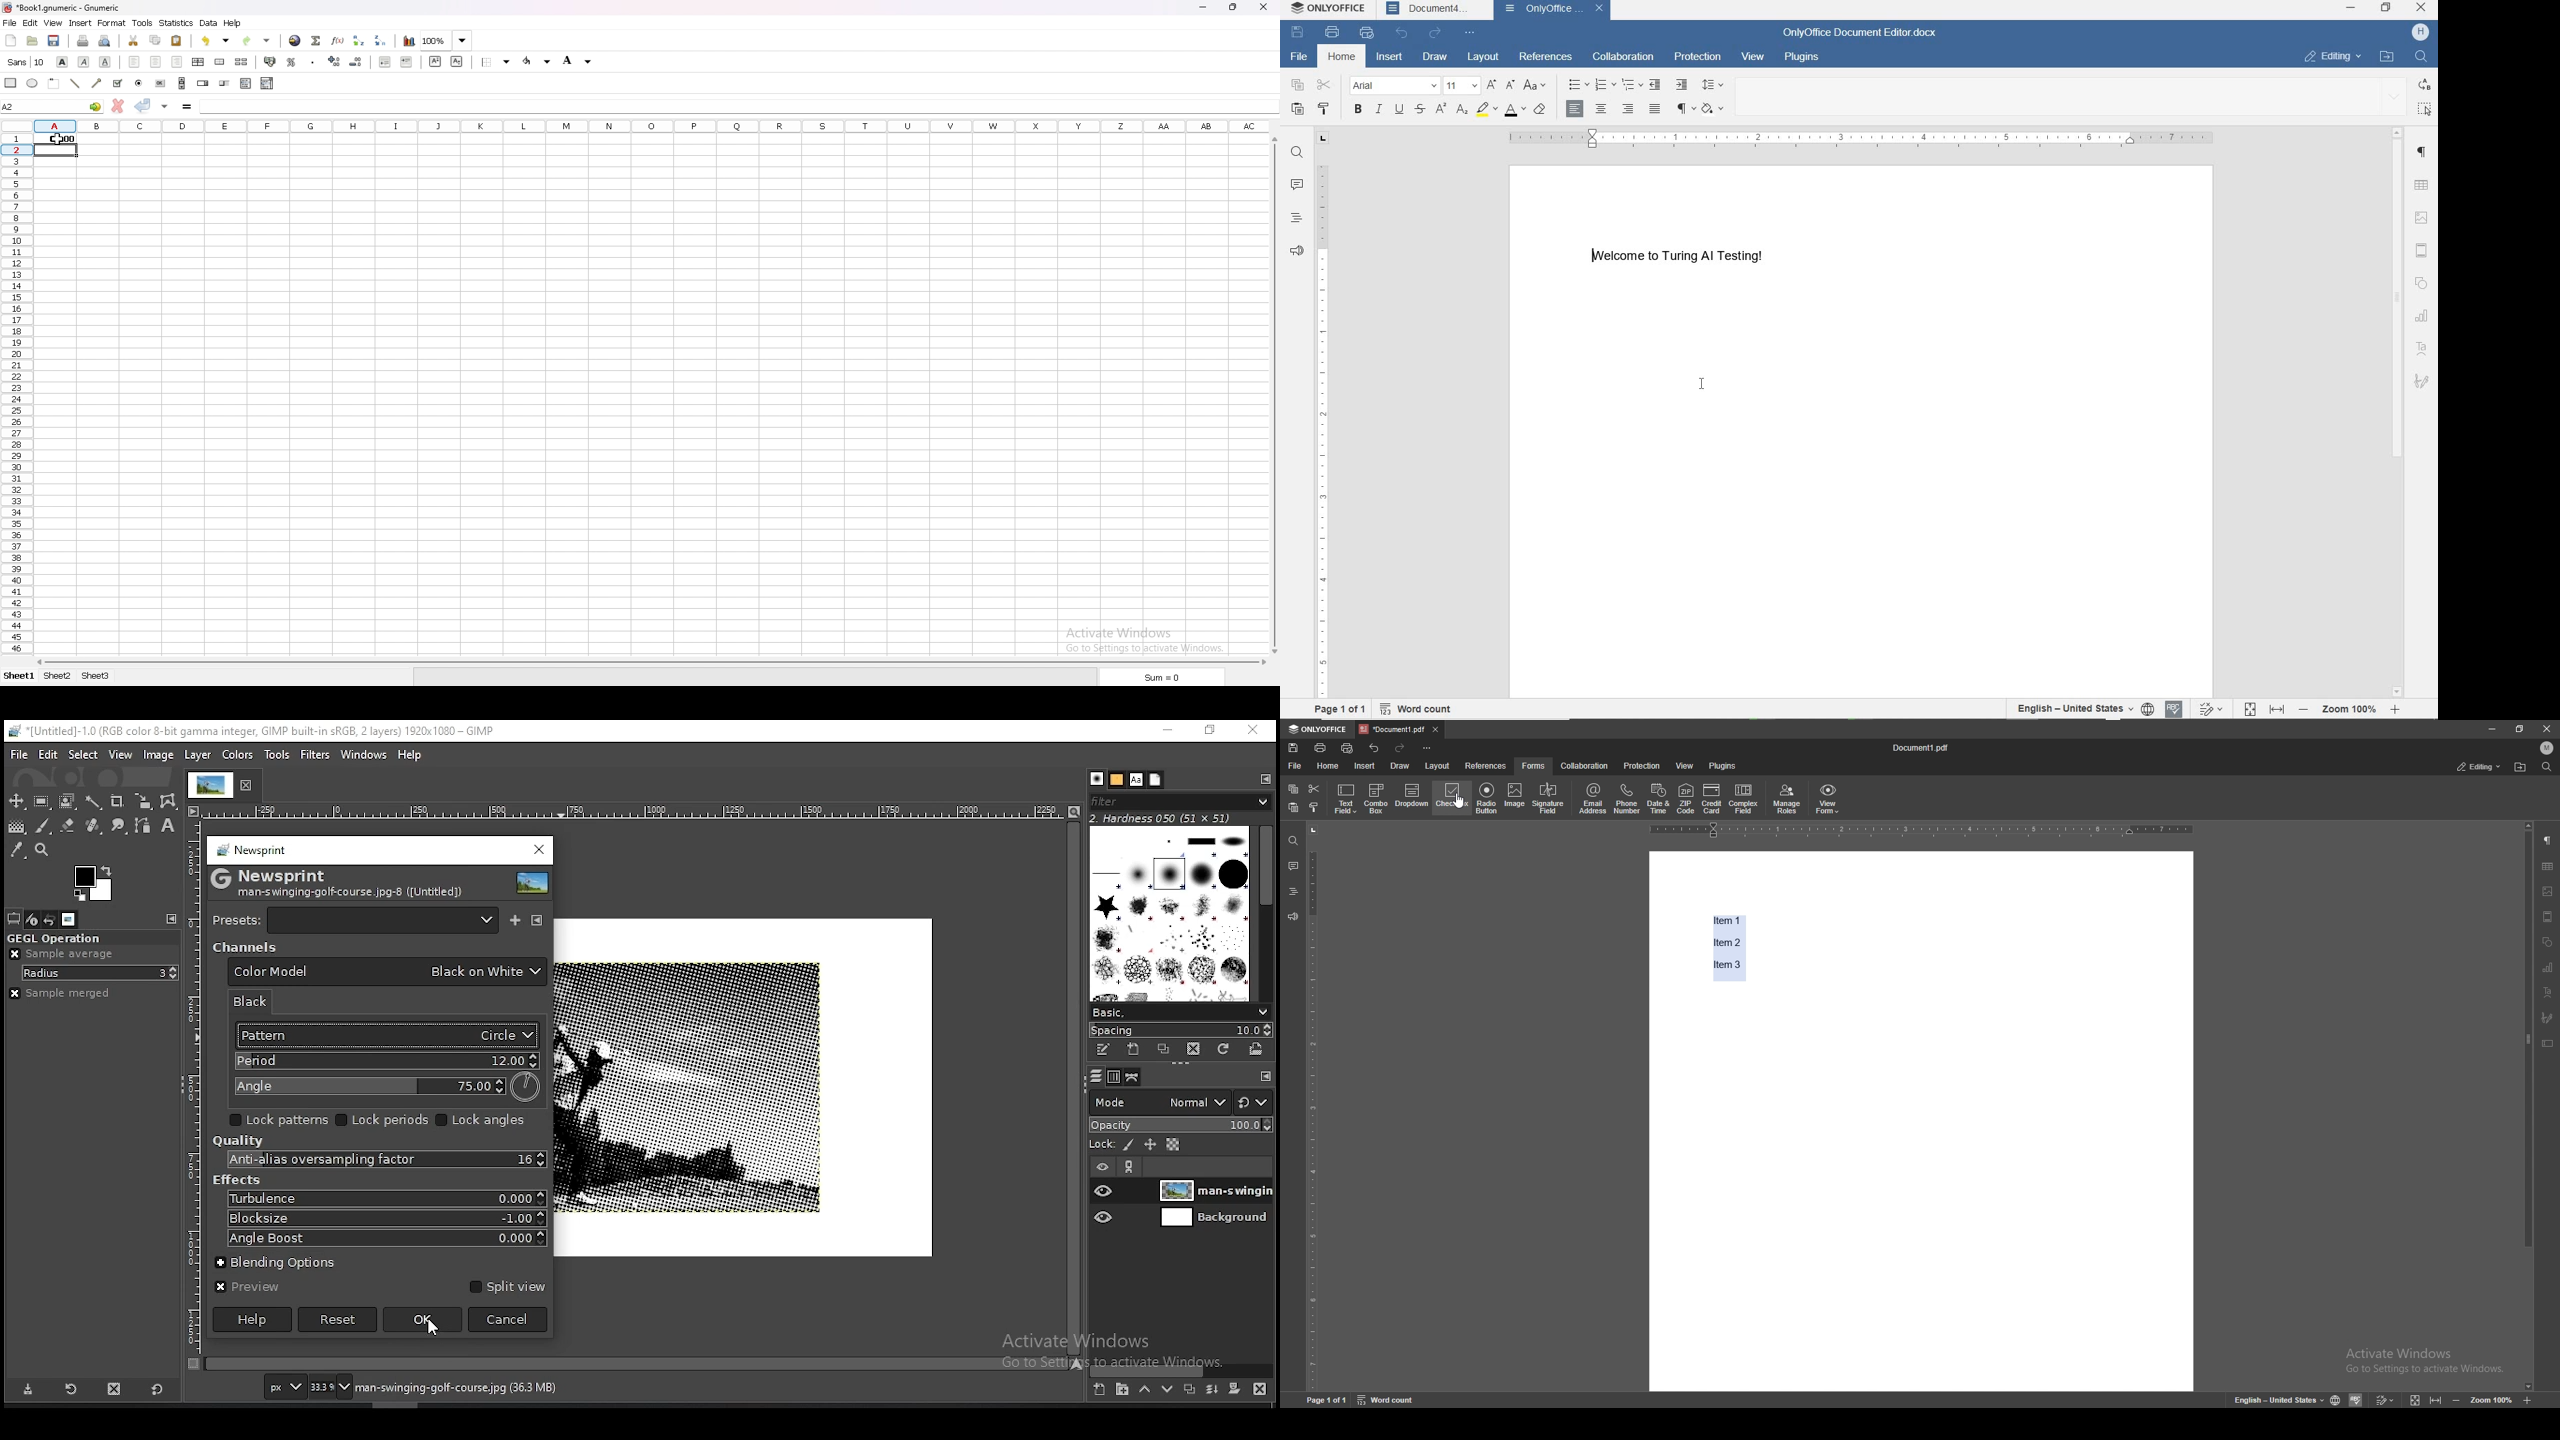 This screenshot has height=1456, width=2576. What do you see at coordinates (170, 802) in the screenshot?
I see `cage transform tool` at bounding box center [170, 802].